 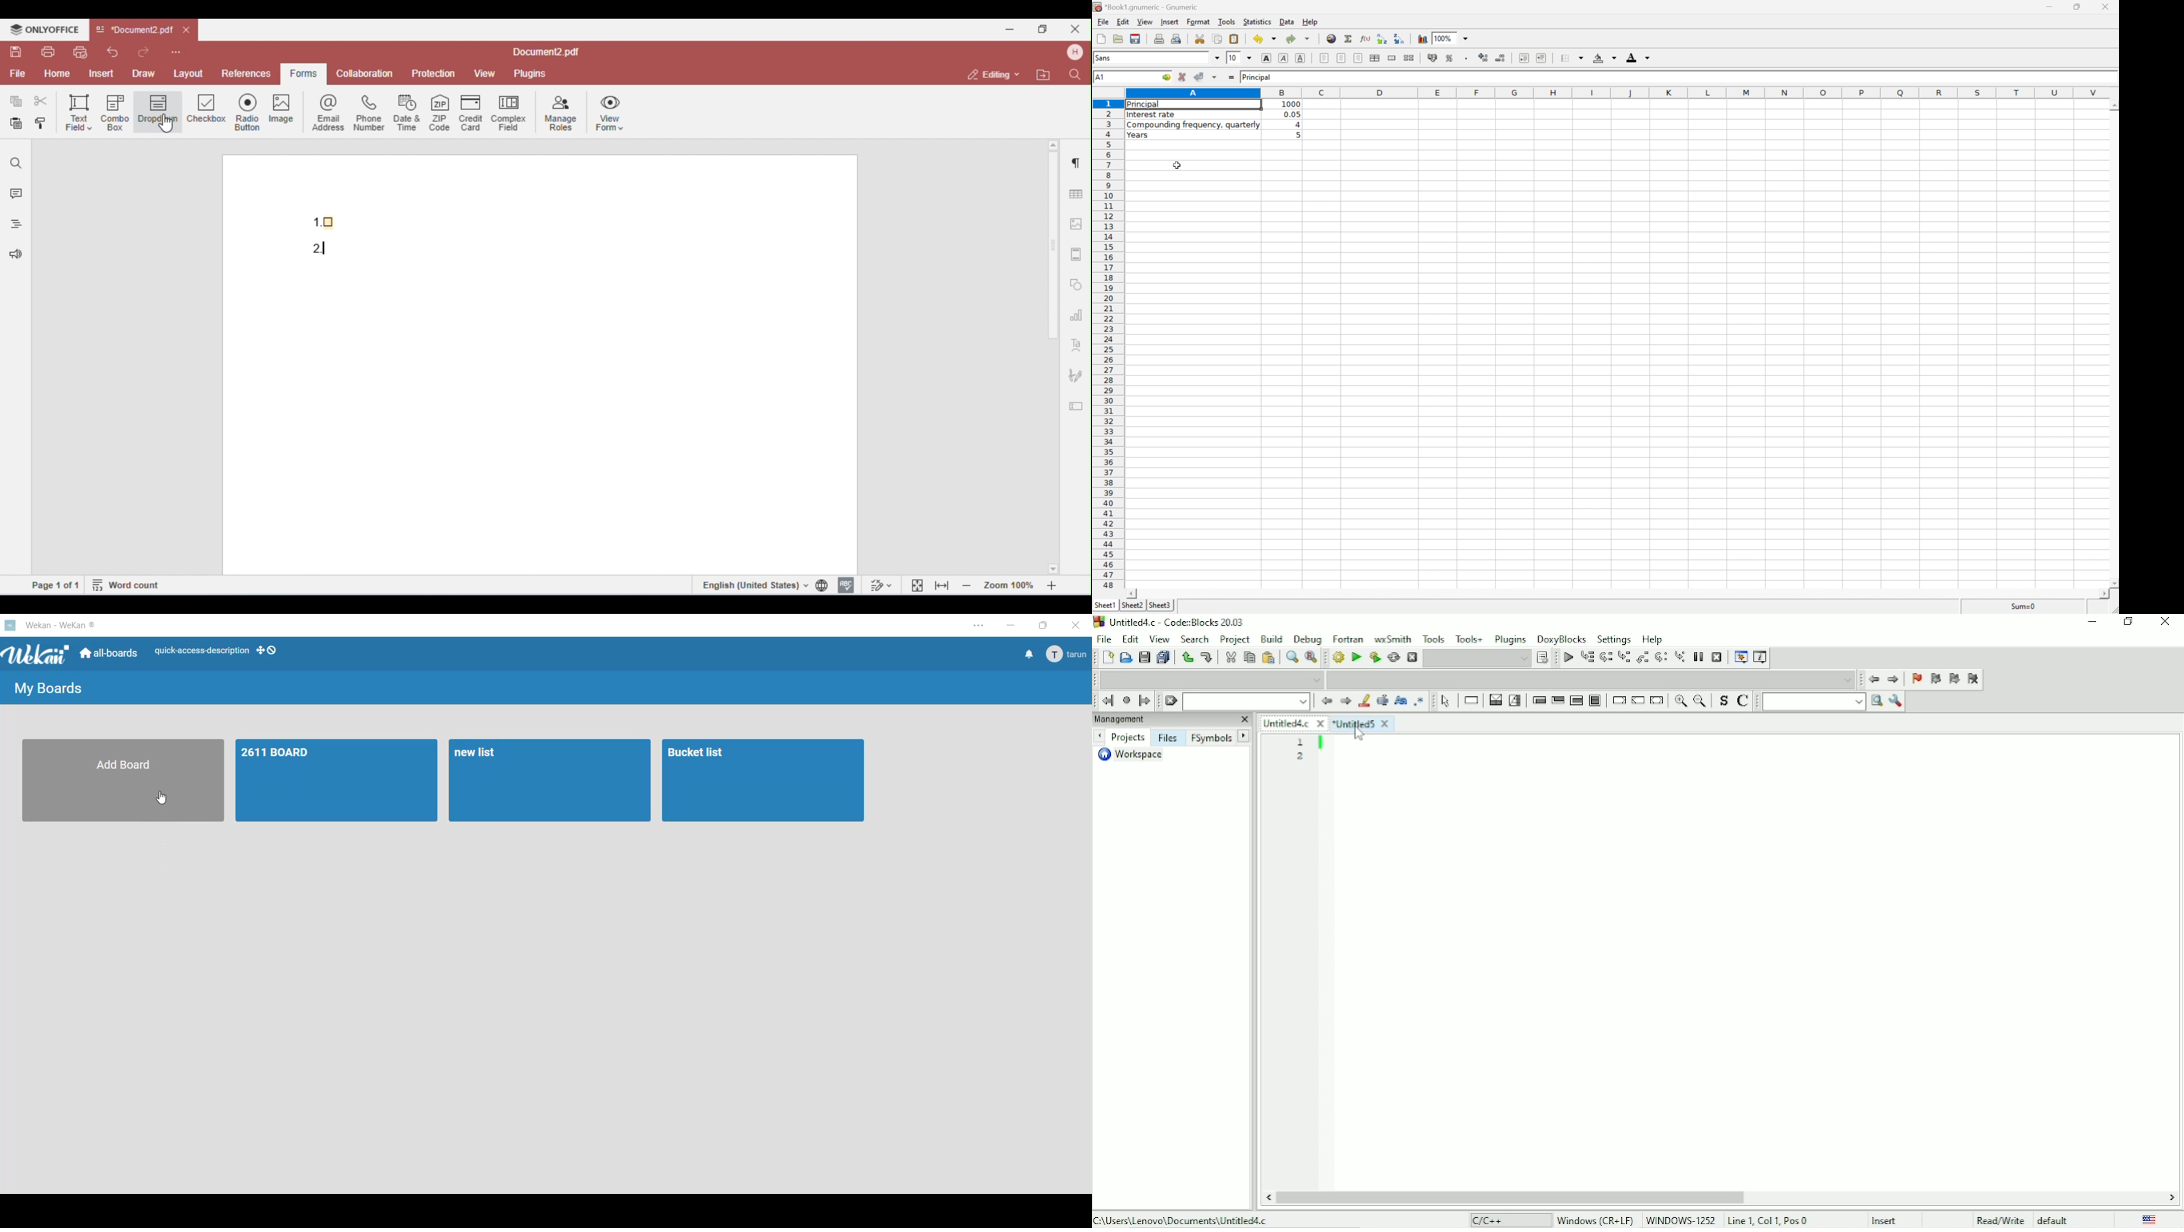 I want to click on borders, so click(x=1573, y=57).